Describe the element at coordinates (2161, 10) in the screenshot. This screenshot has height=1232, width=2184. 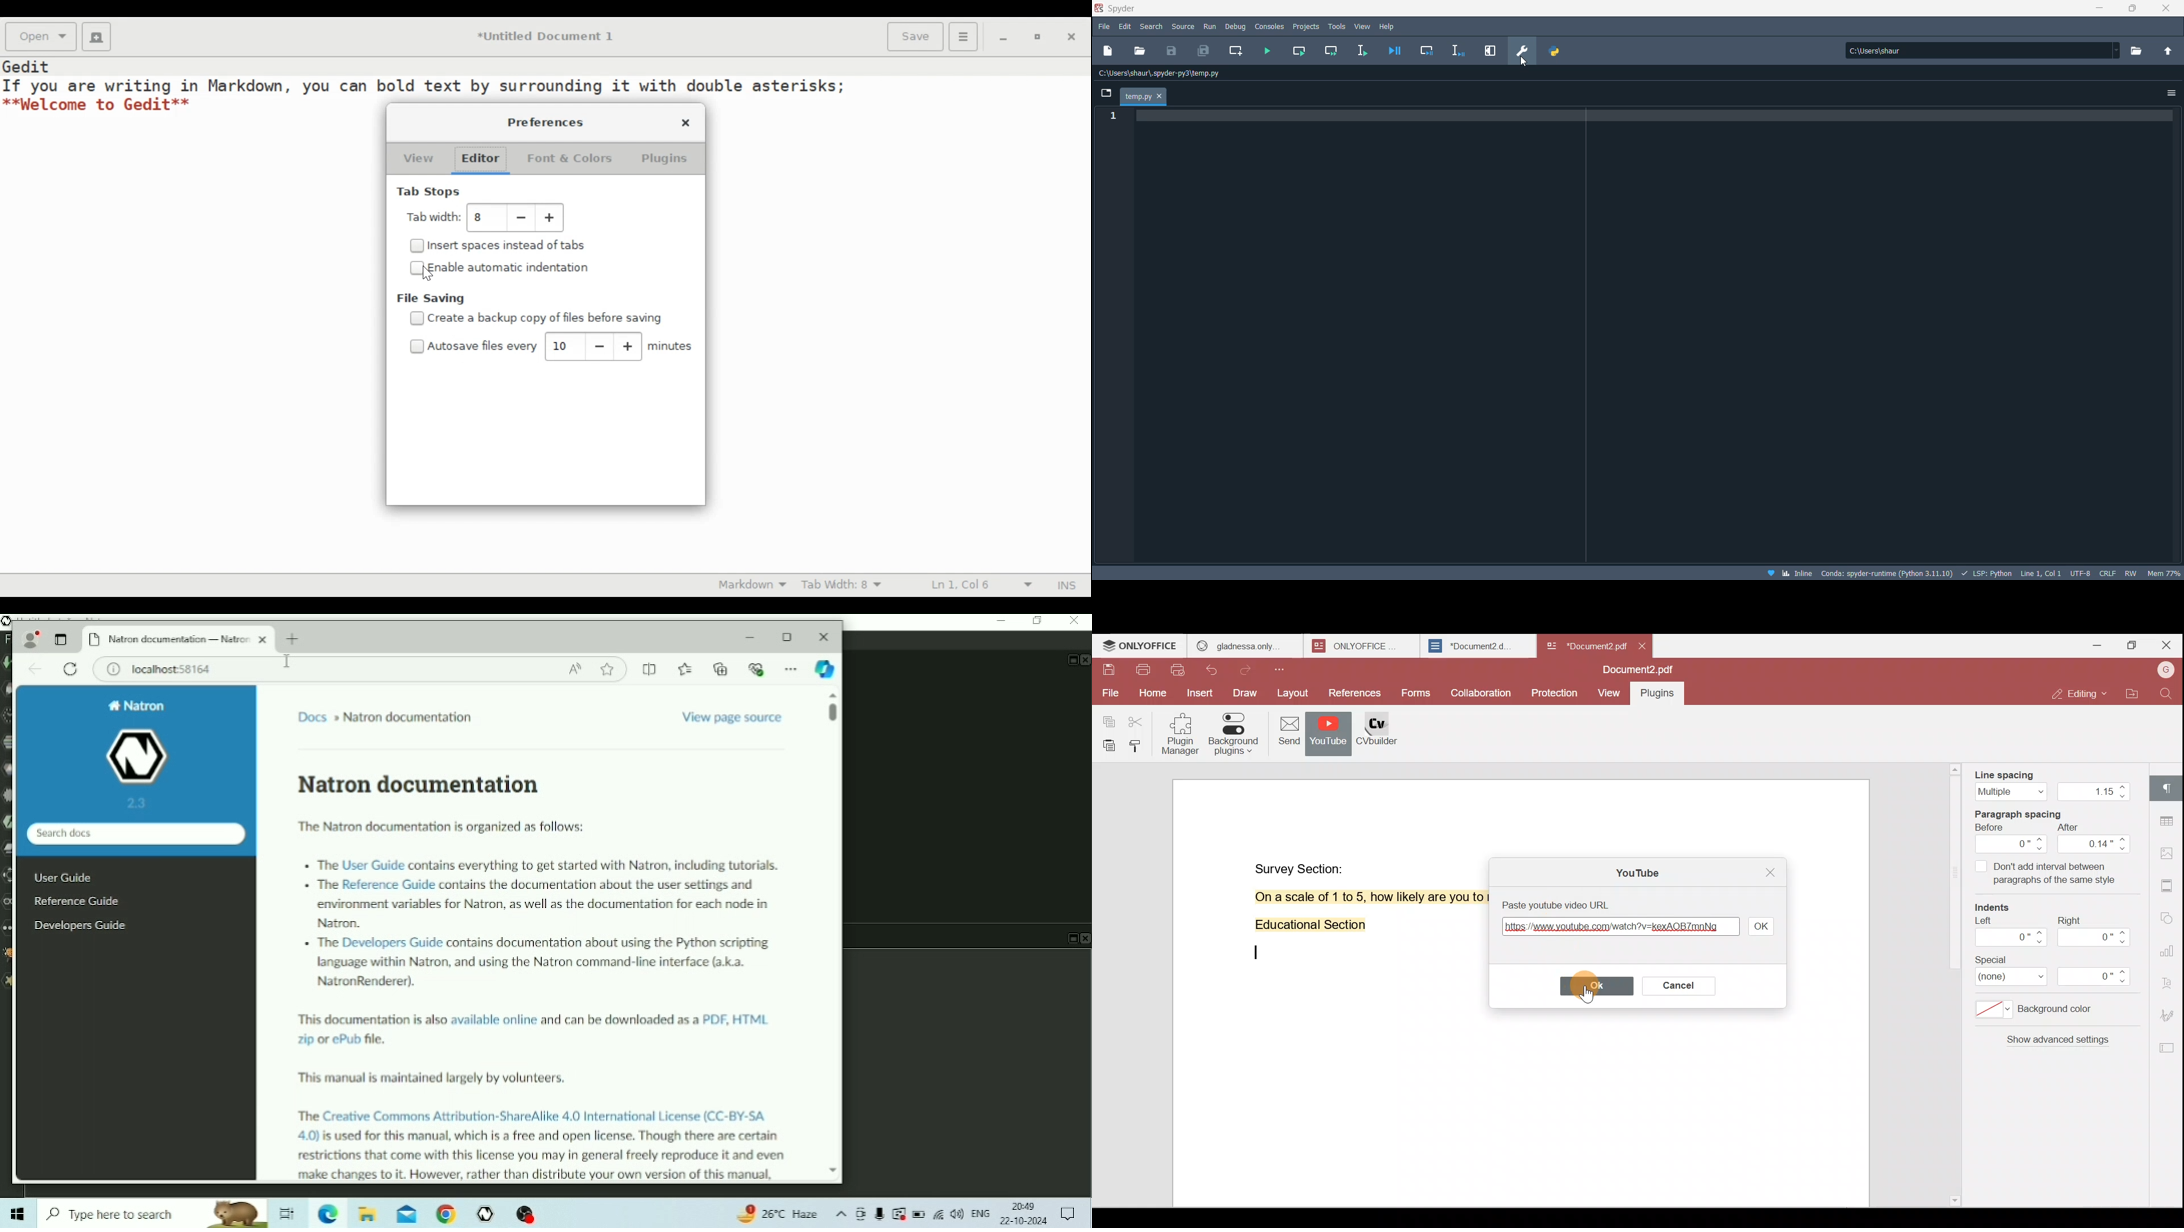
I see `close` at that location.